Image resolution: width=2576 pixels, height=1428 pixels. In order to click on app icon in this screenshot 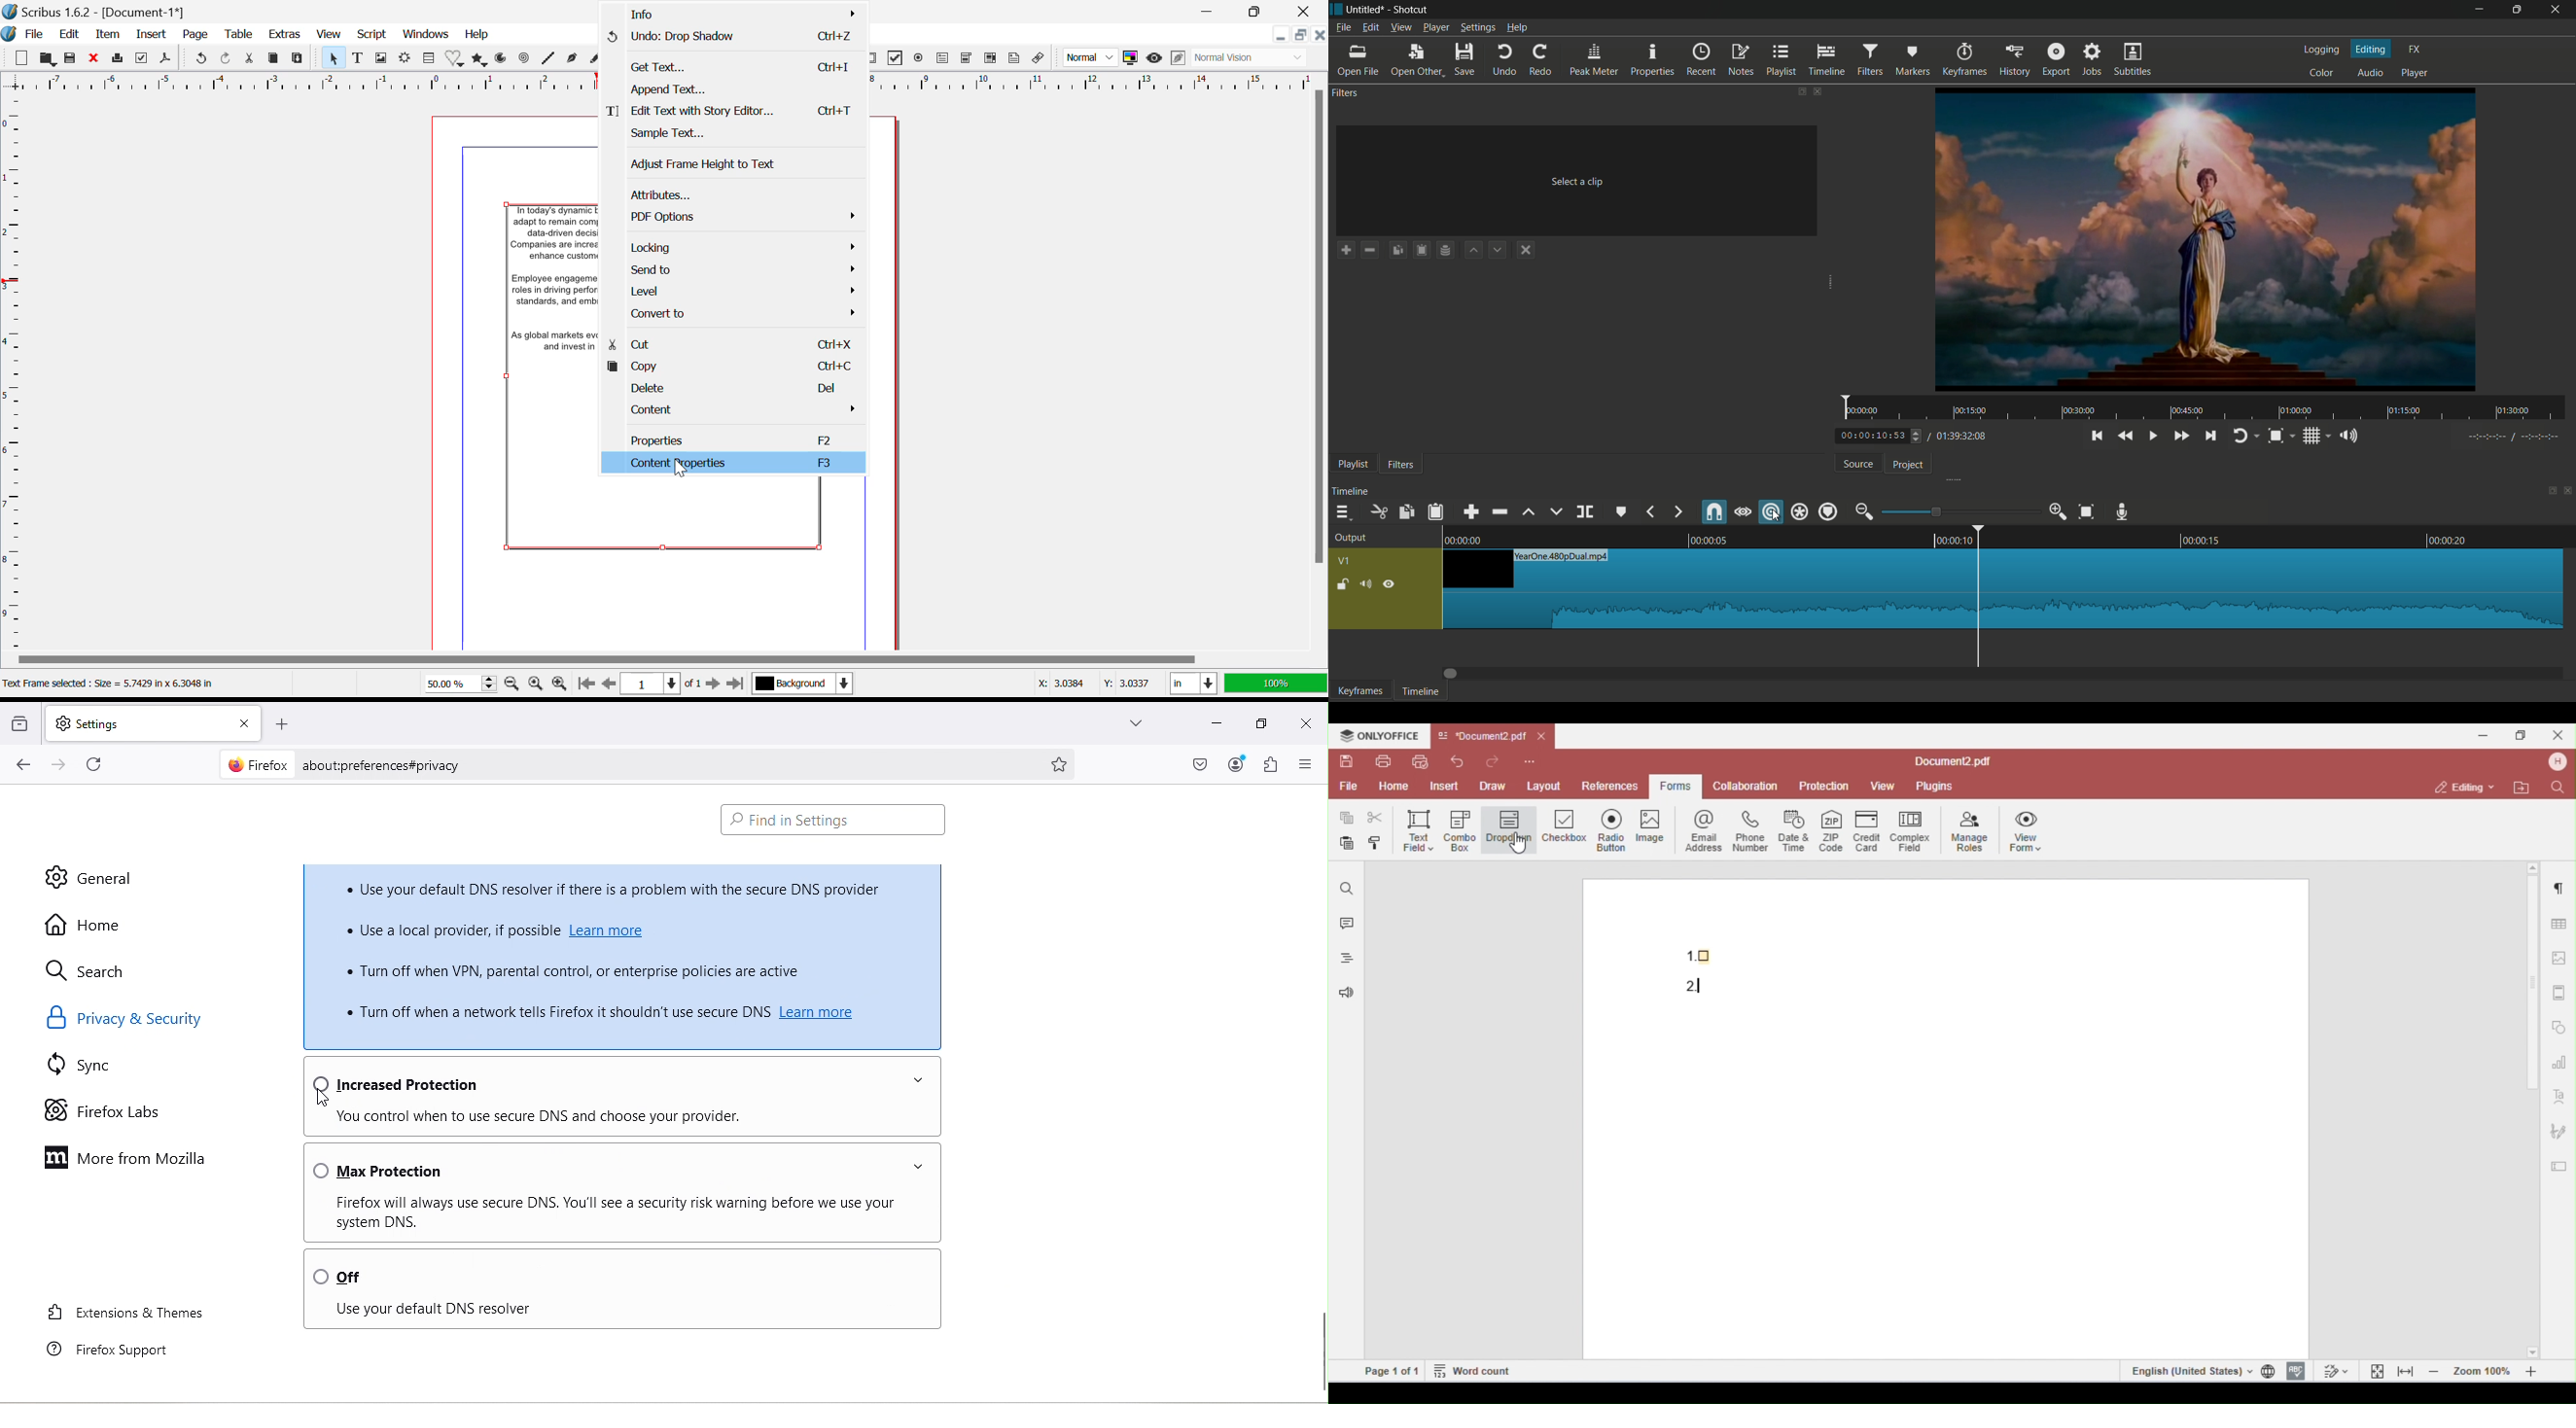, I will do `click(1337, 9)`.